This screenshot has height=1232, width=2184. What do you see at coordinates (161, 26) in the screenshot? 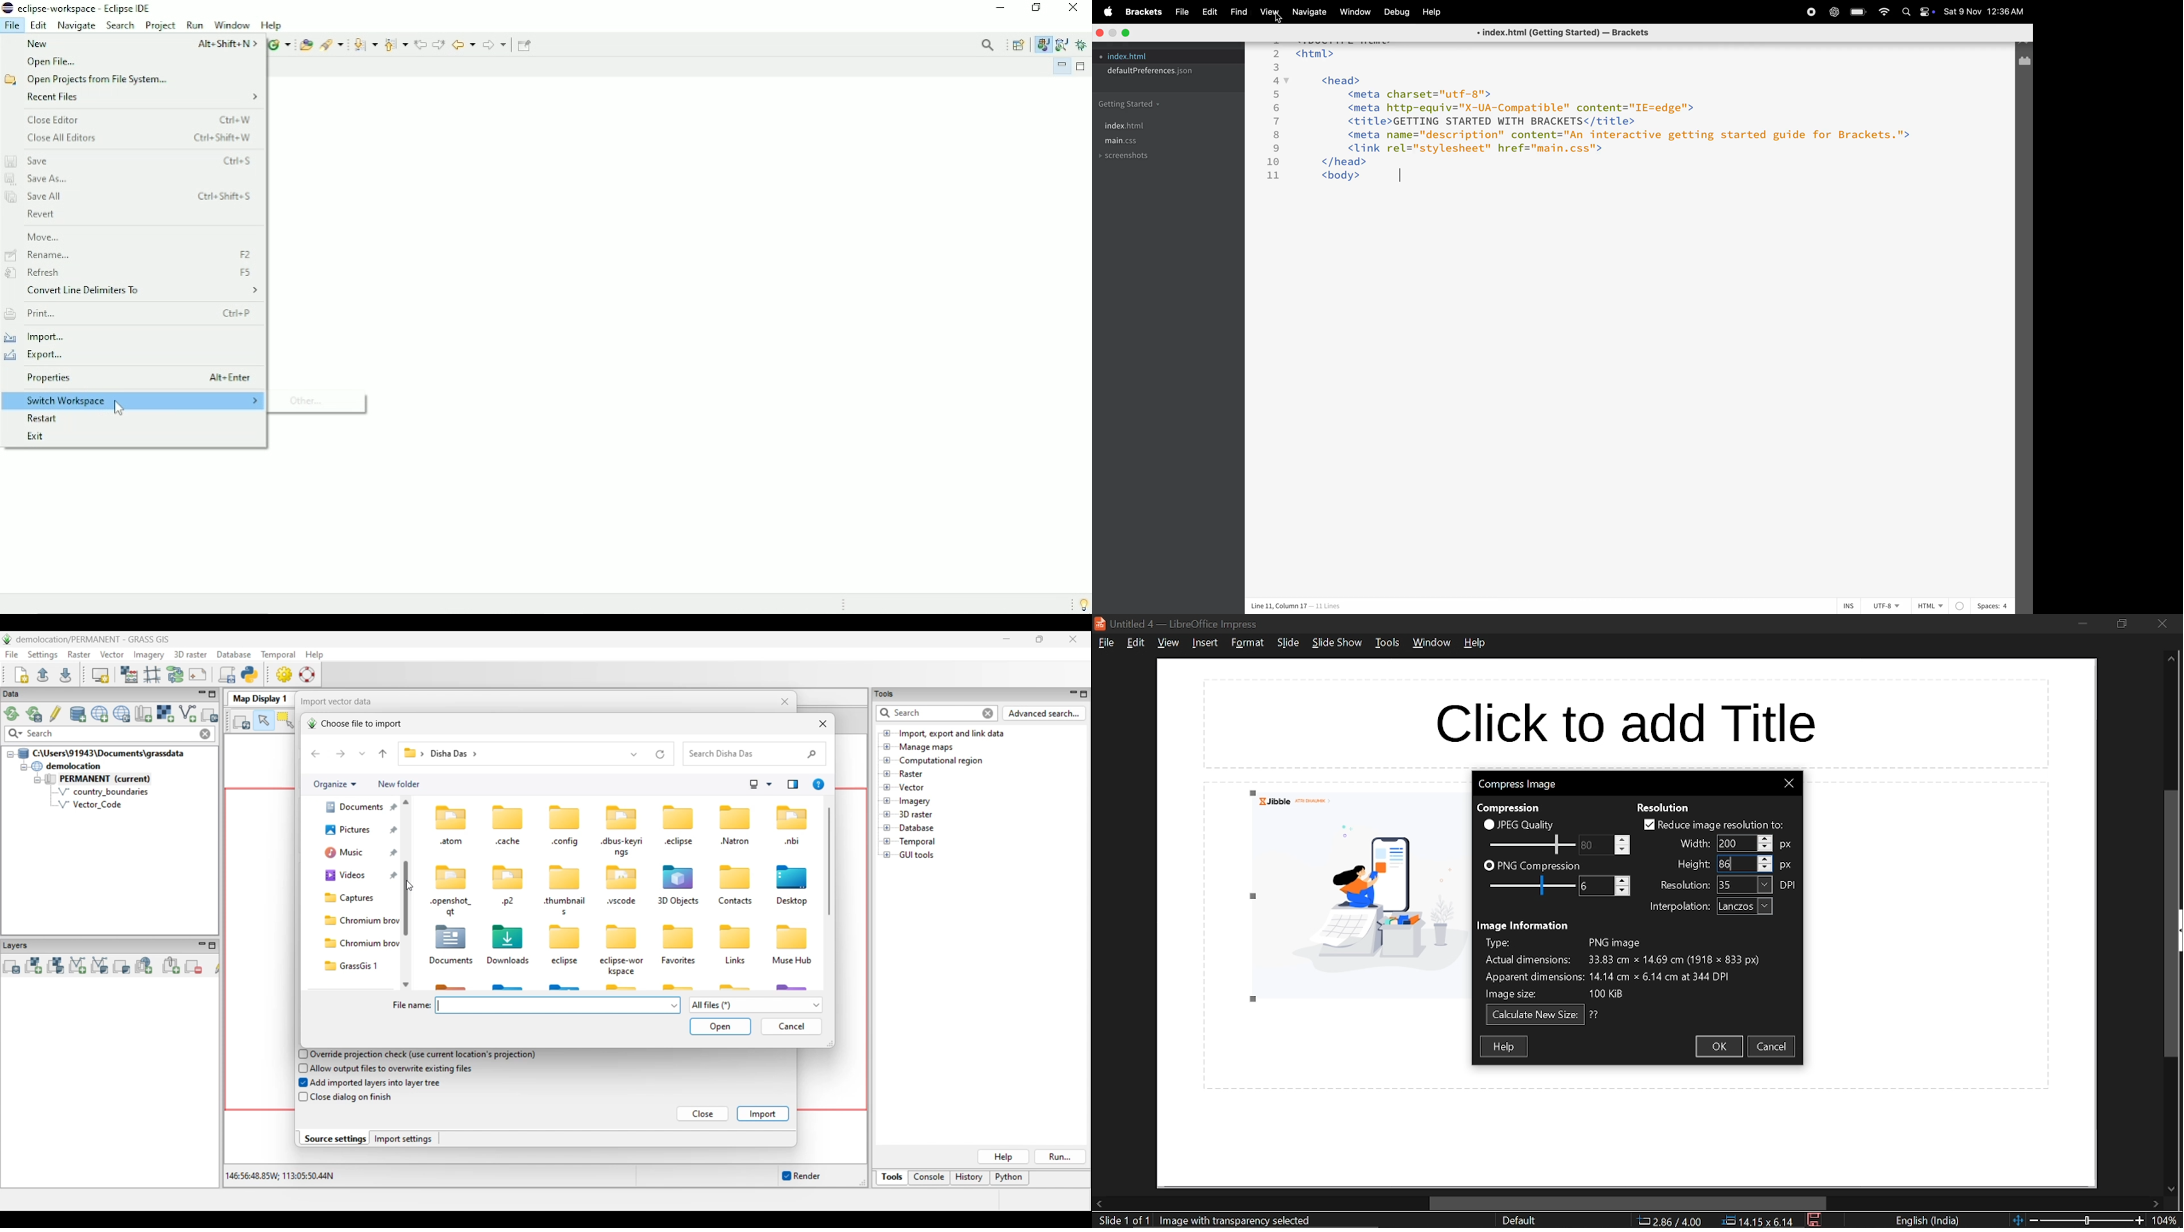
I see `Project` at bounding box center [161, 26].